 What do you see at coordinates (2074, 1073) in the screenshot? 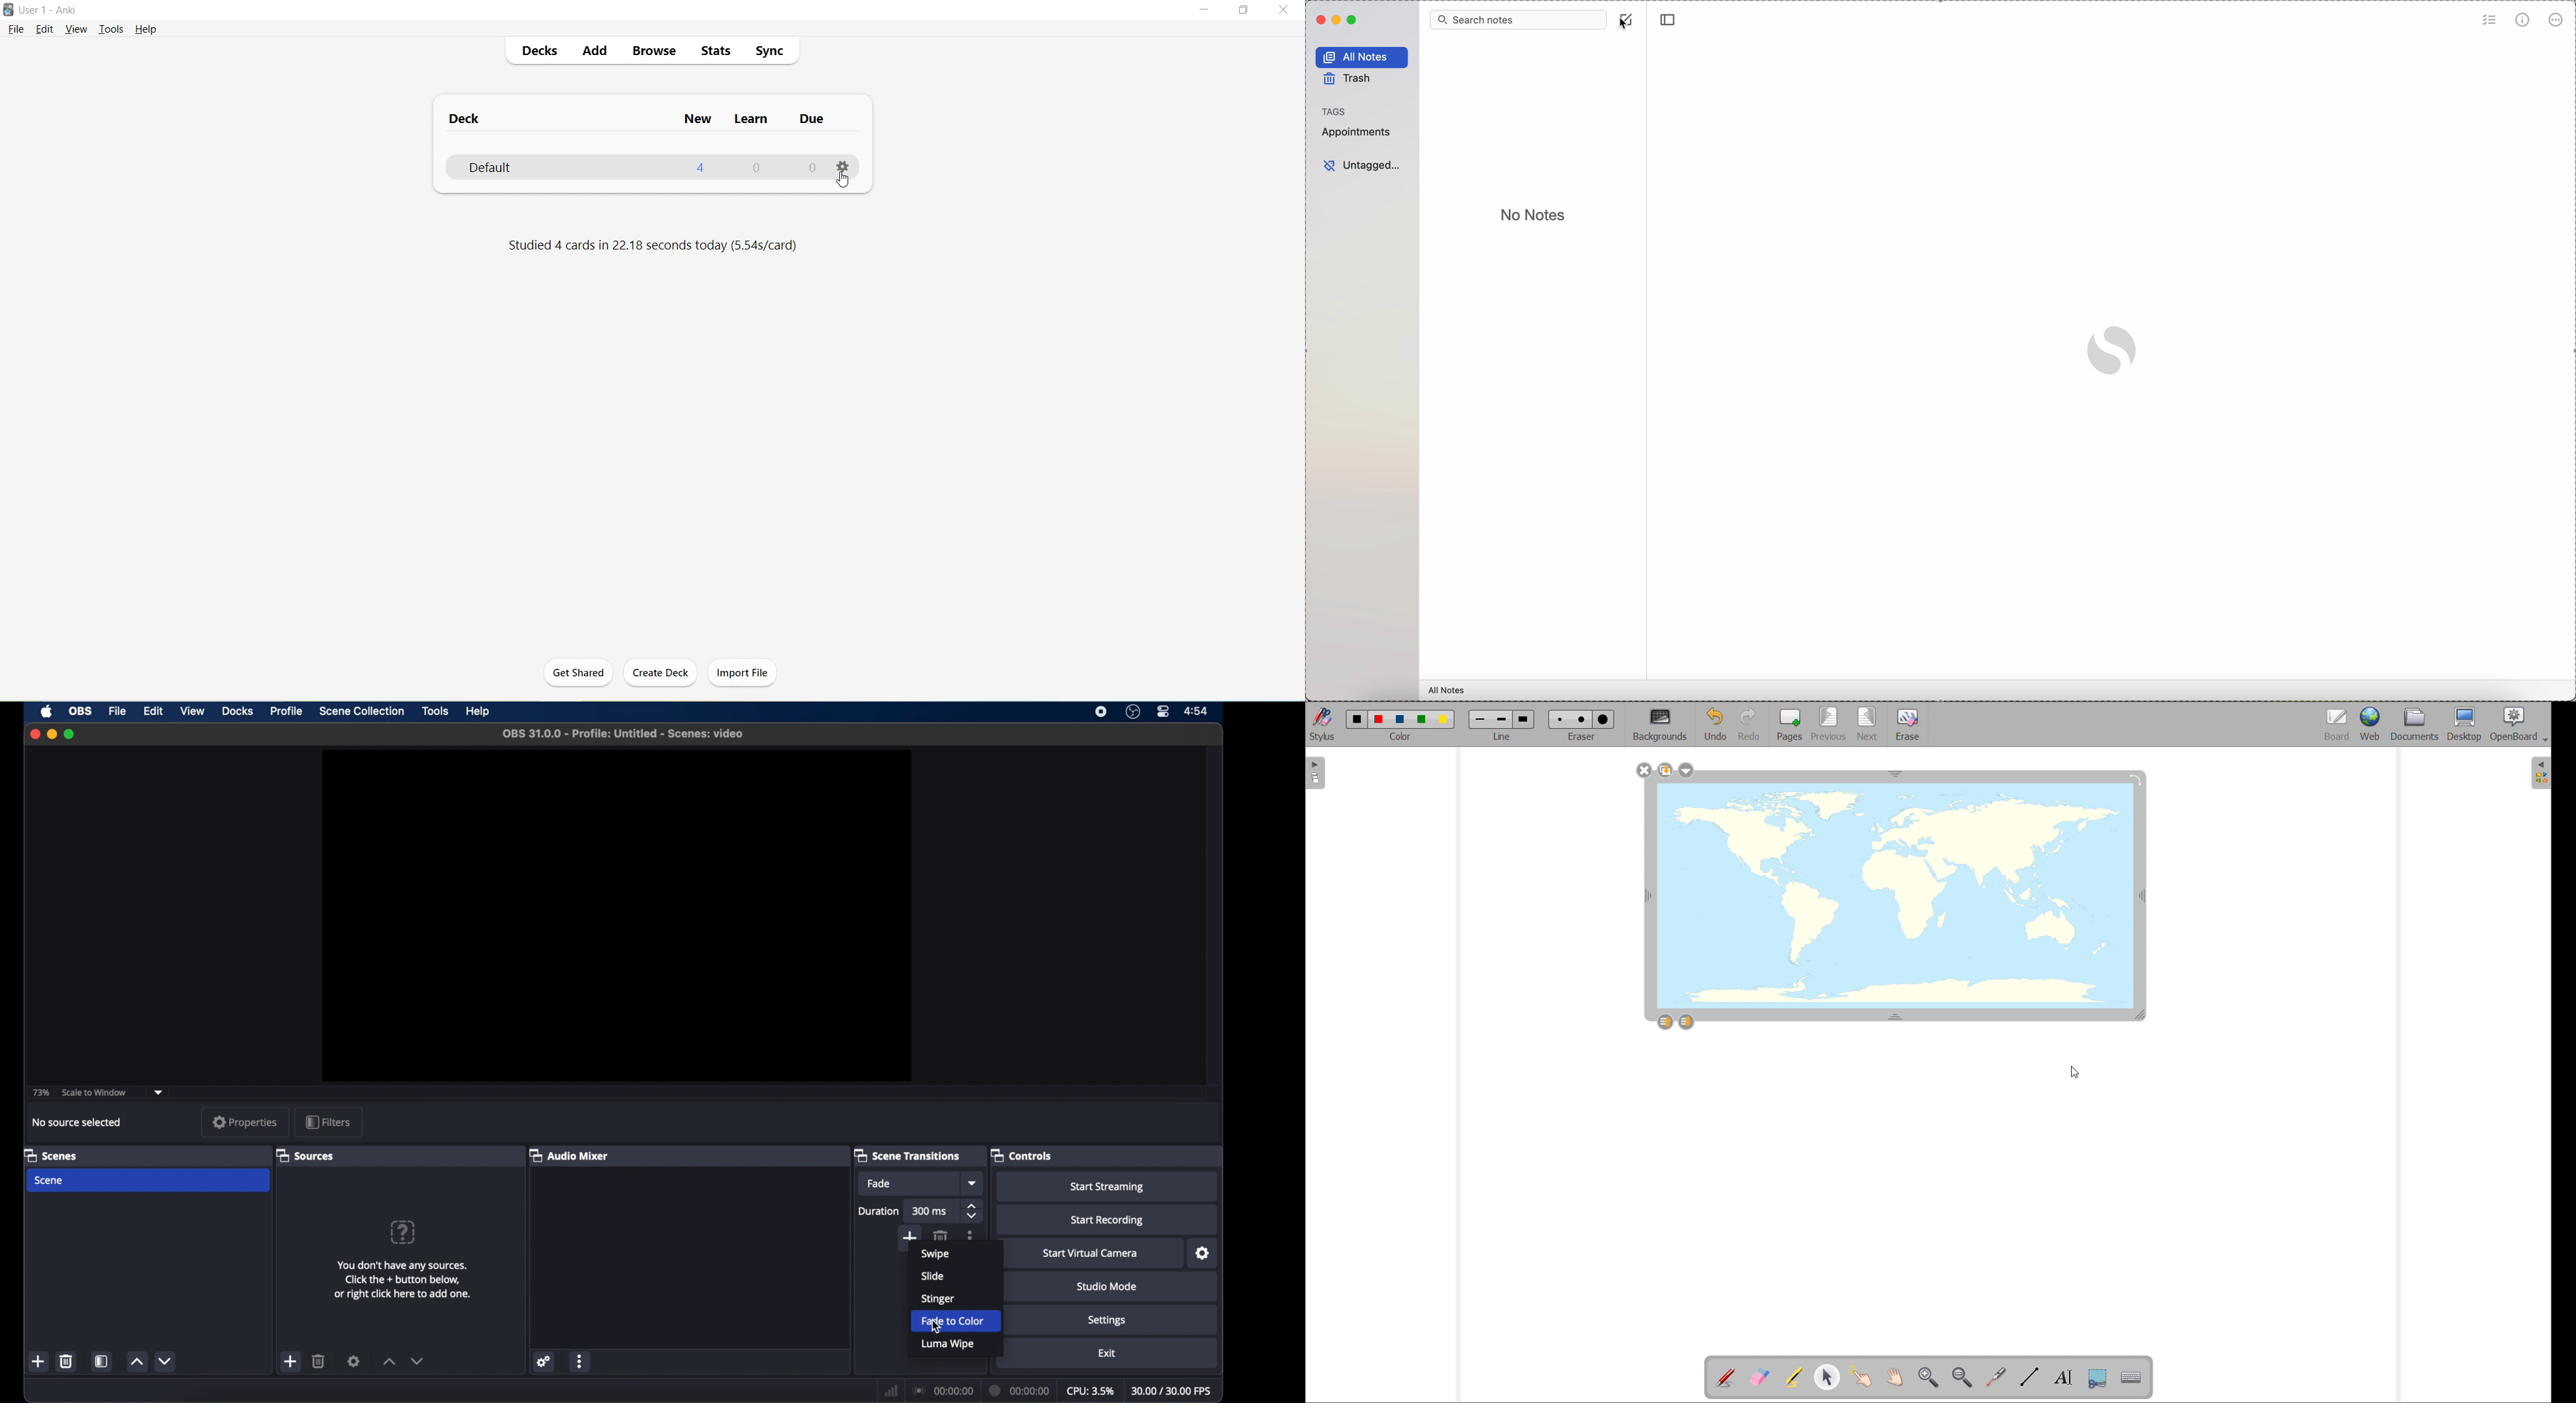
I see `cursor` at bounding box center [2074, 1073].